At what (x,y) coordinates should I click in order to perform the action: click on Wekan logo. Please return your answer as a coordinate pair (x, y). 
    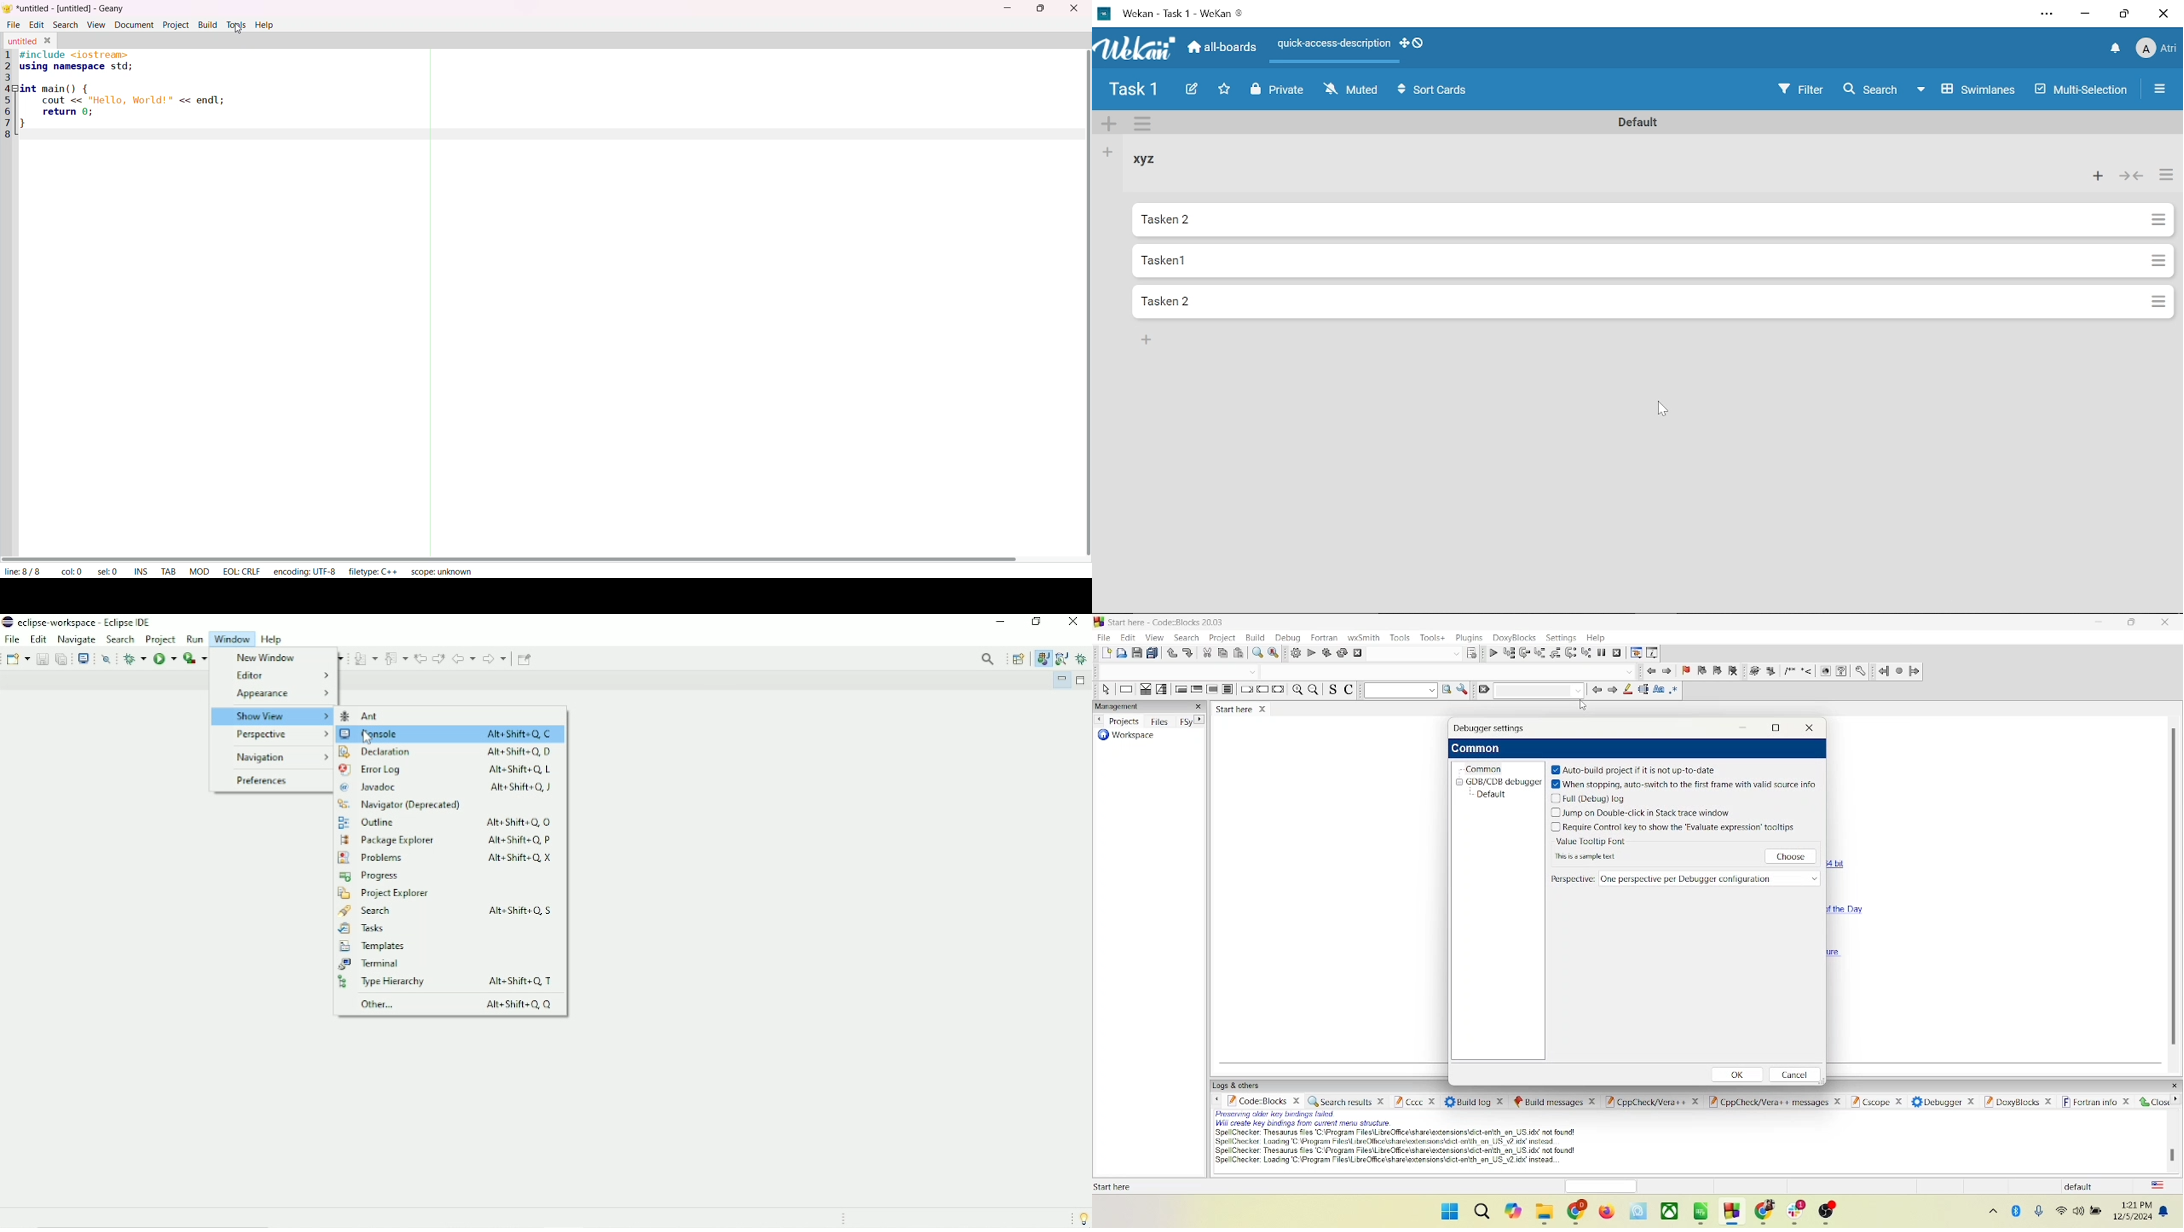
    Looking at the image, I should click on (1136, 49).